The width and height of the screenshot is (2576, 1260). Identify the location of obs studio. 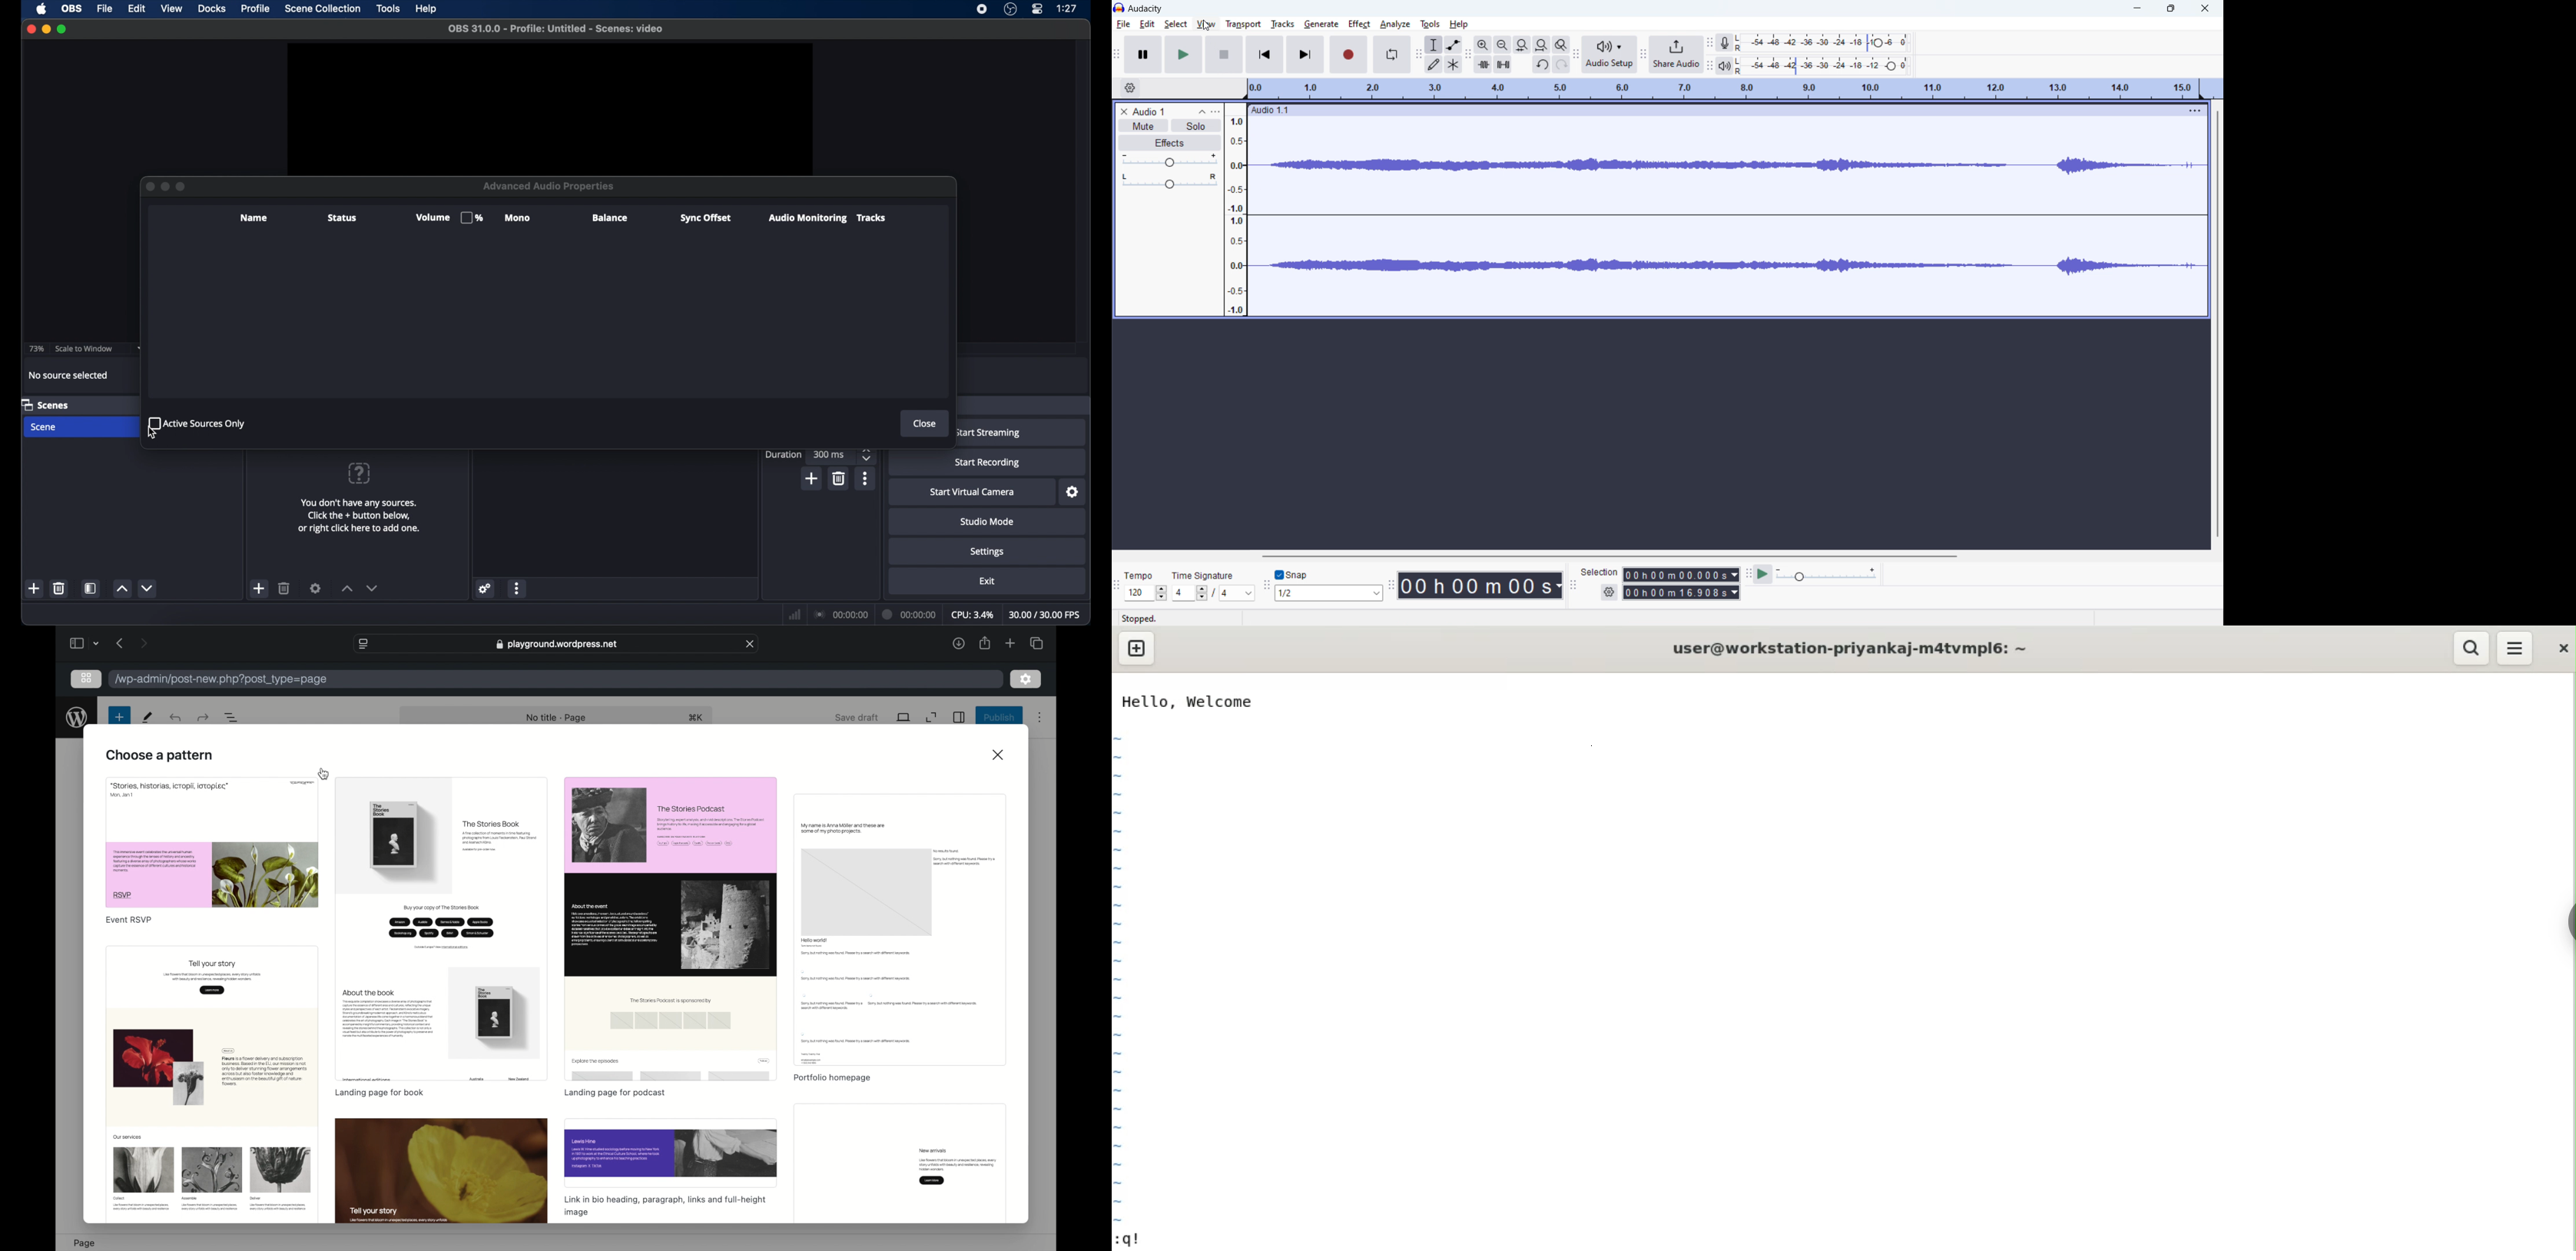
(1010, 10).